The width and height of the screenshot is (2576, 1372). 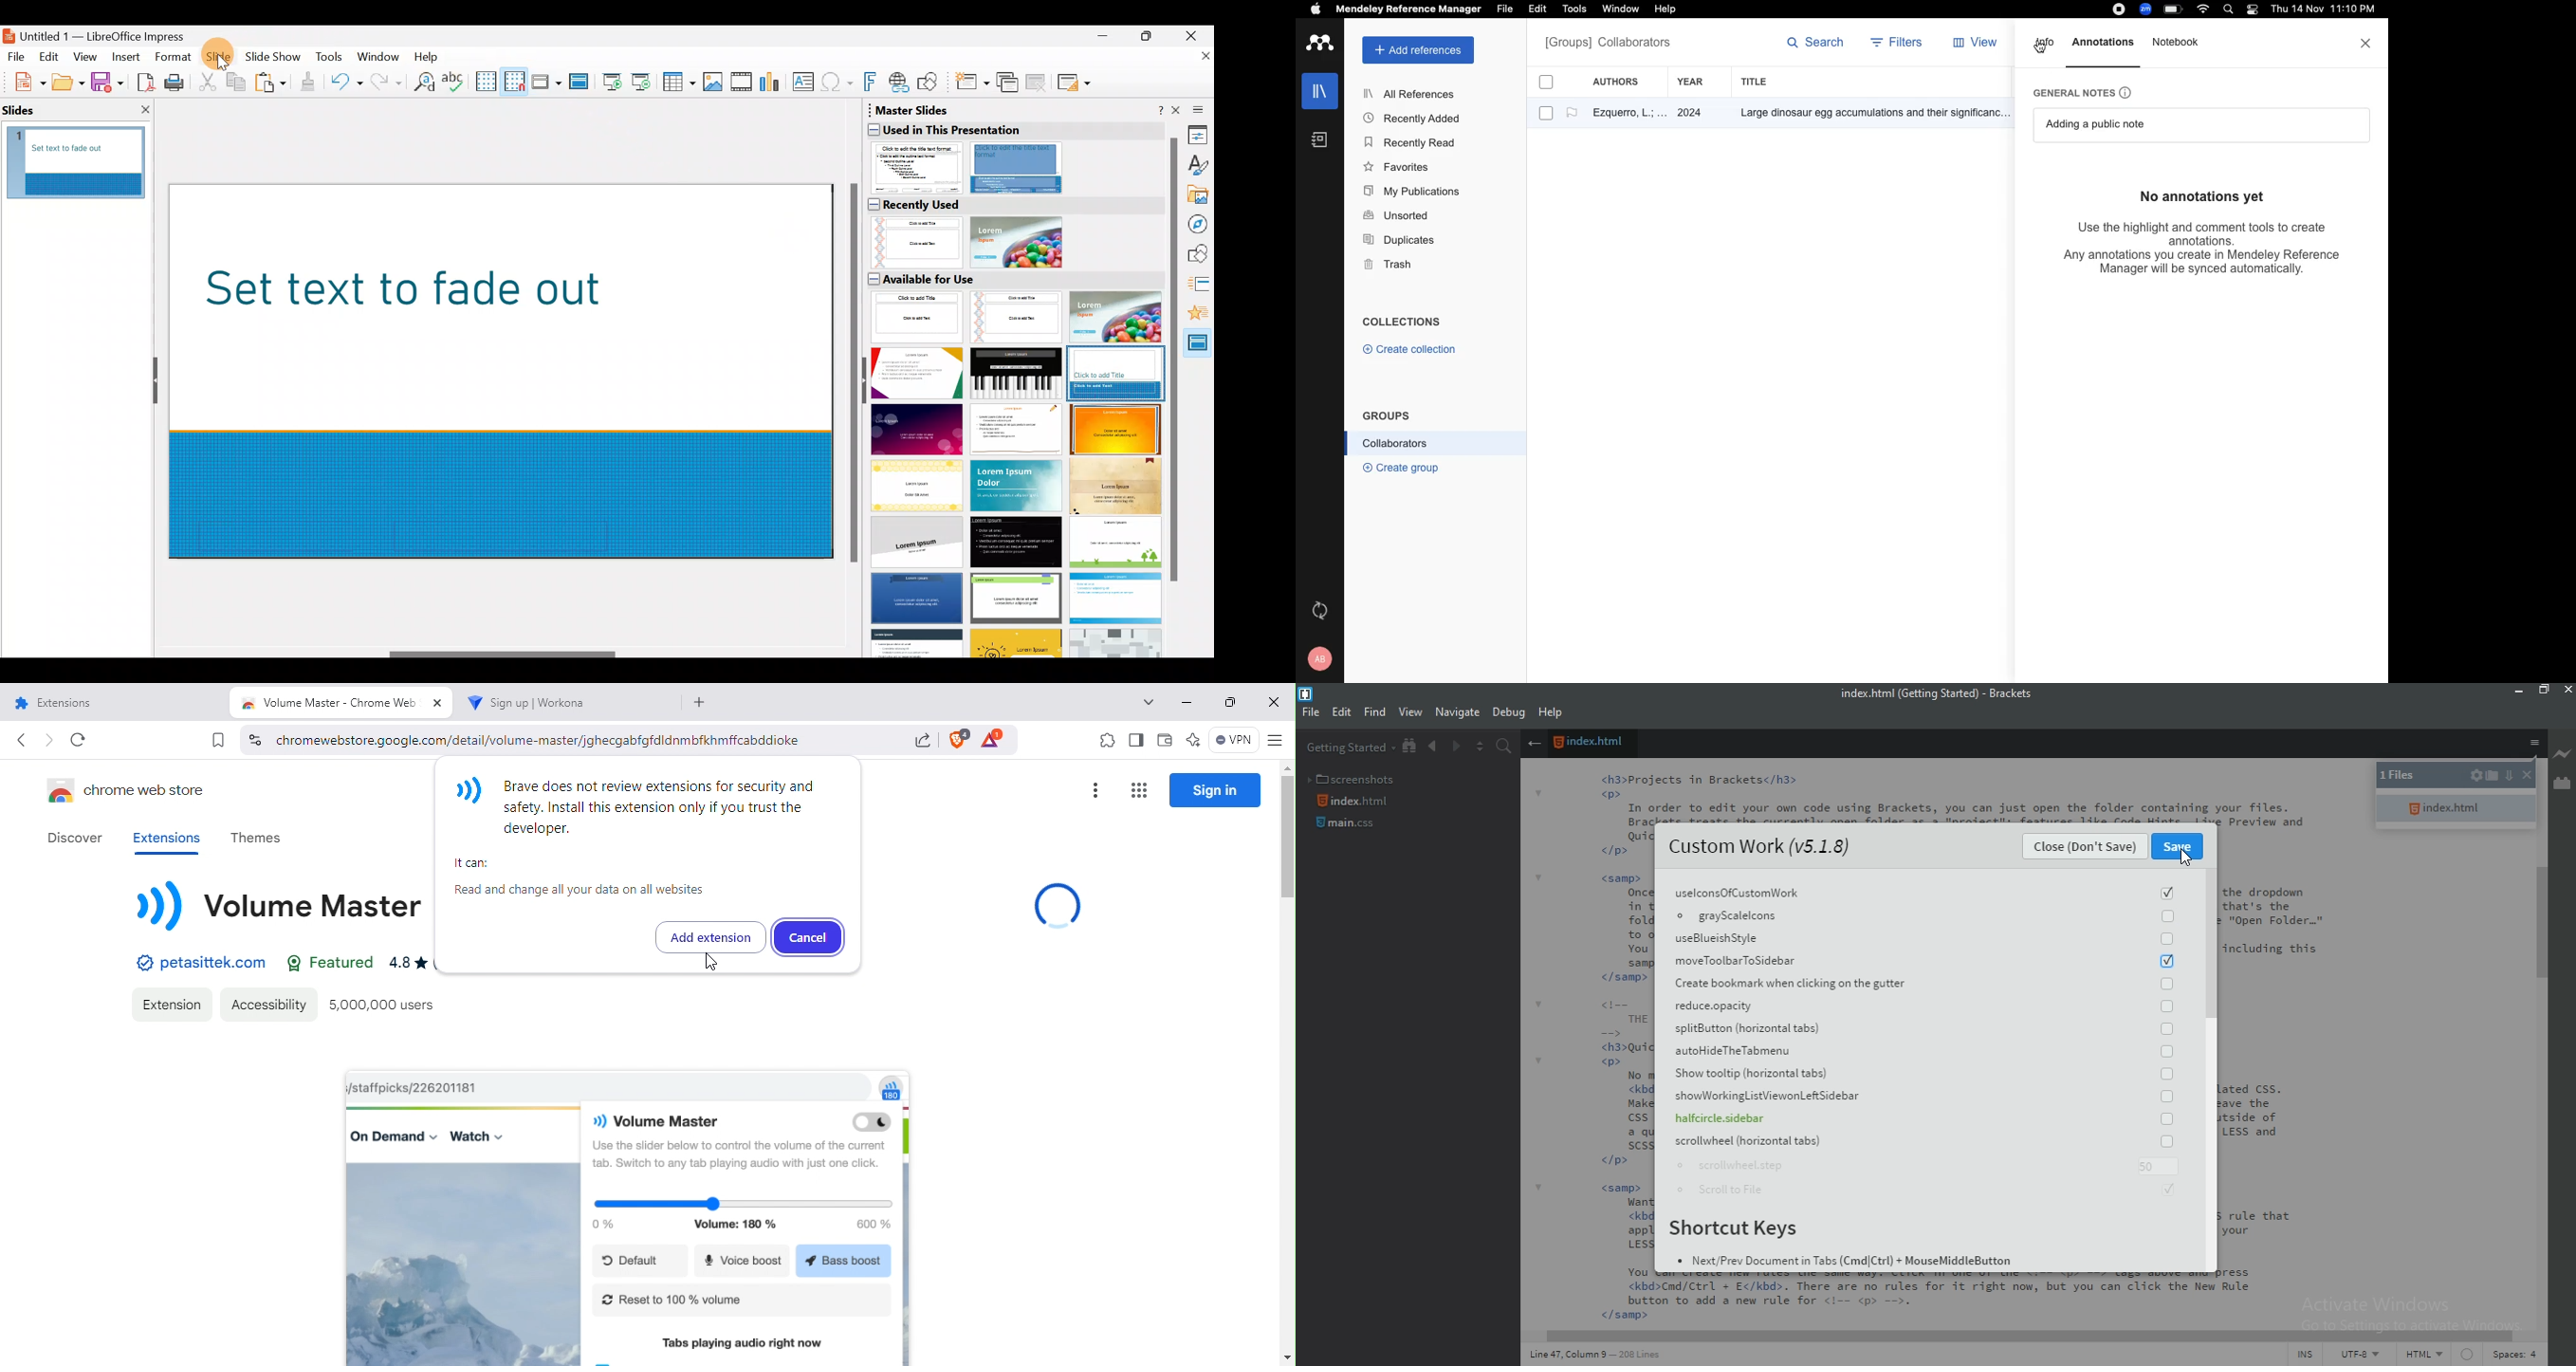 What do you see at coordinates (422, 82) in the screenshot?
I see `Find and replace` at bounding box center [422, 82].